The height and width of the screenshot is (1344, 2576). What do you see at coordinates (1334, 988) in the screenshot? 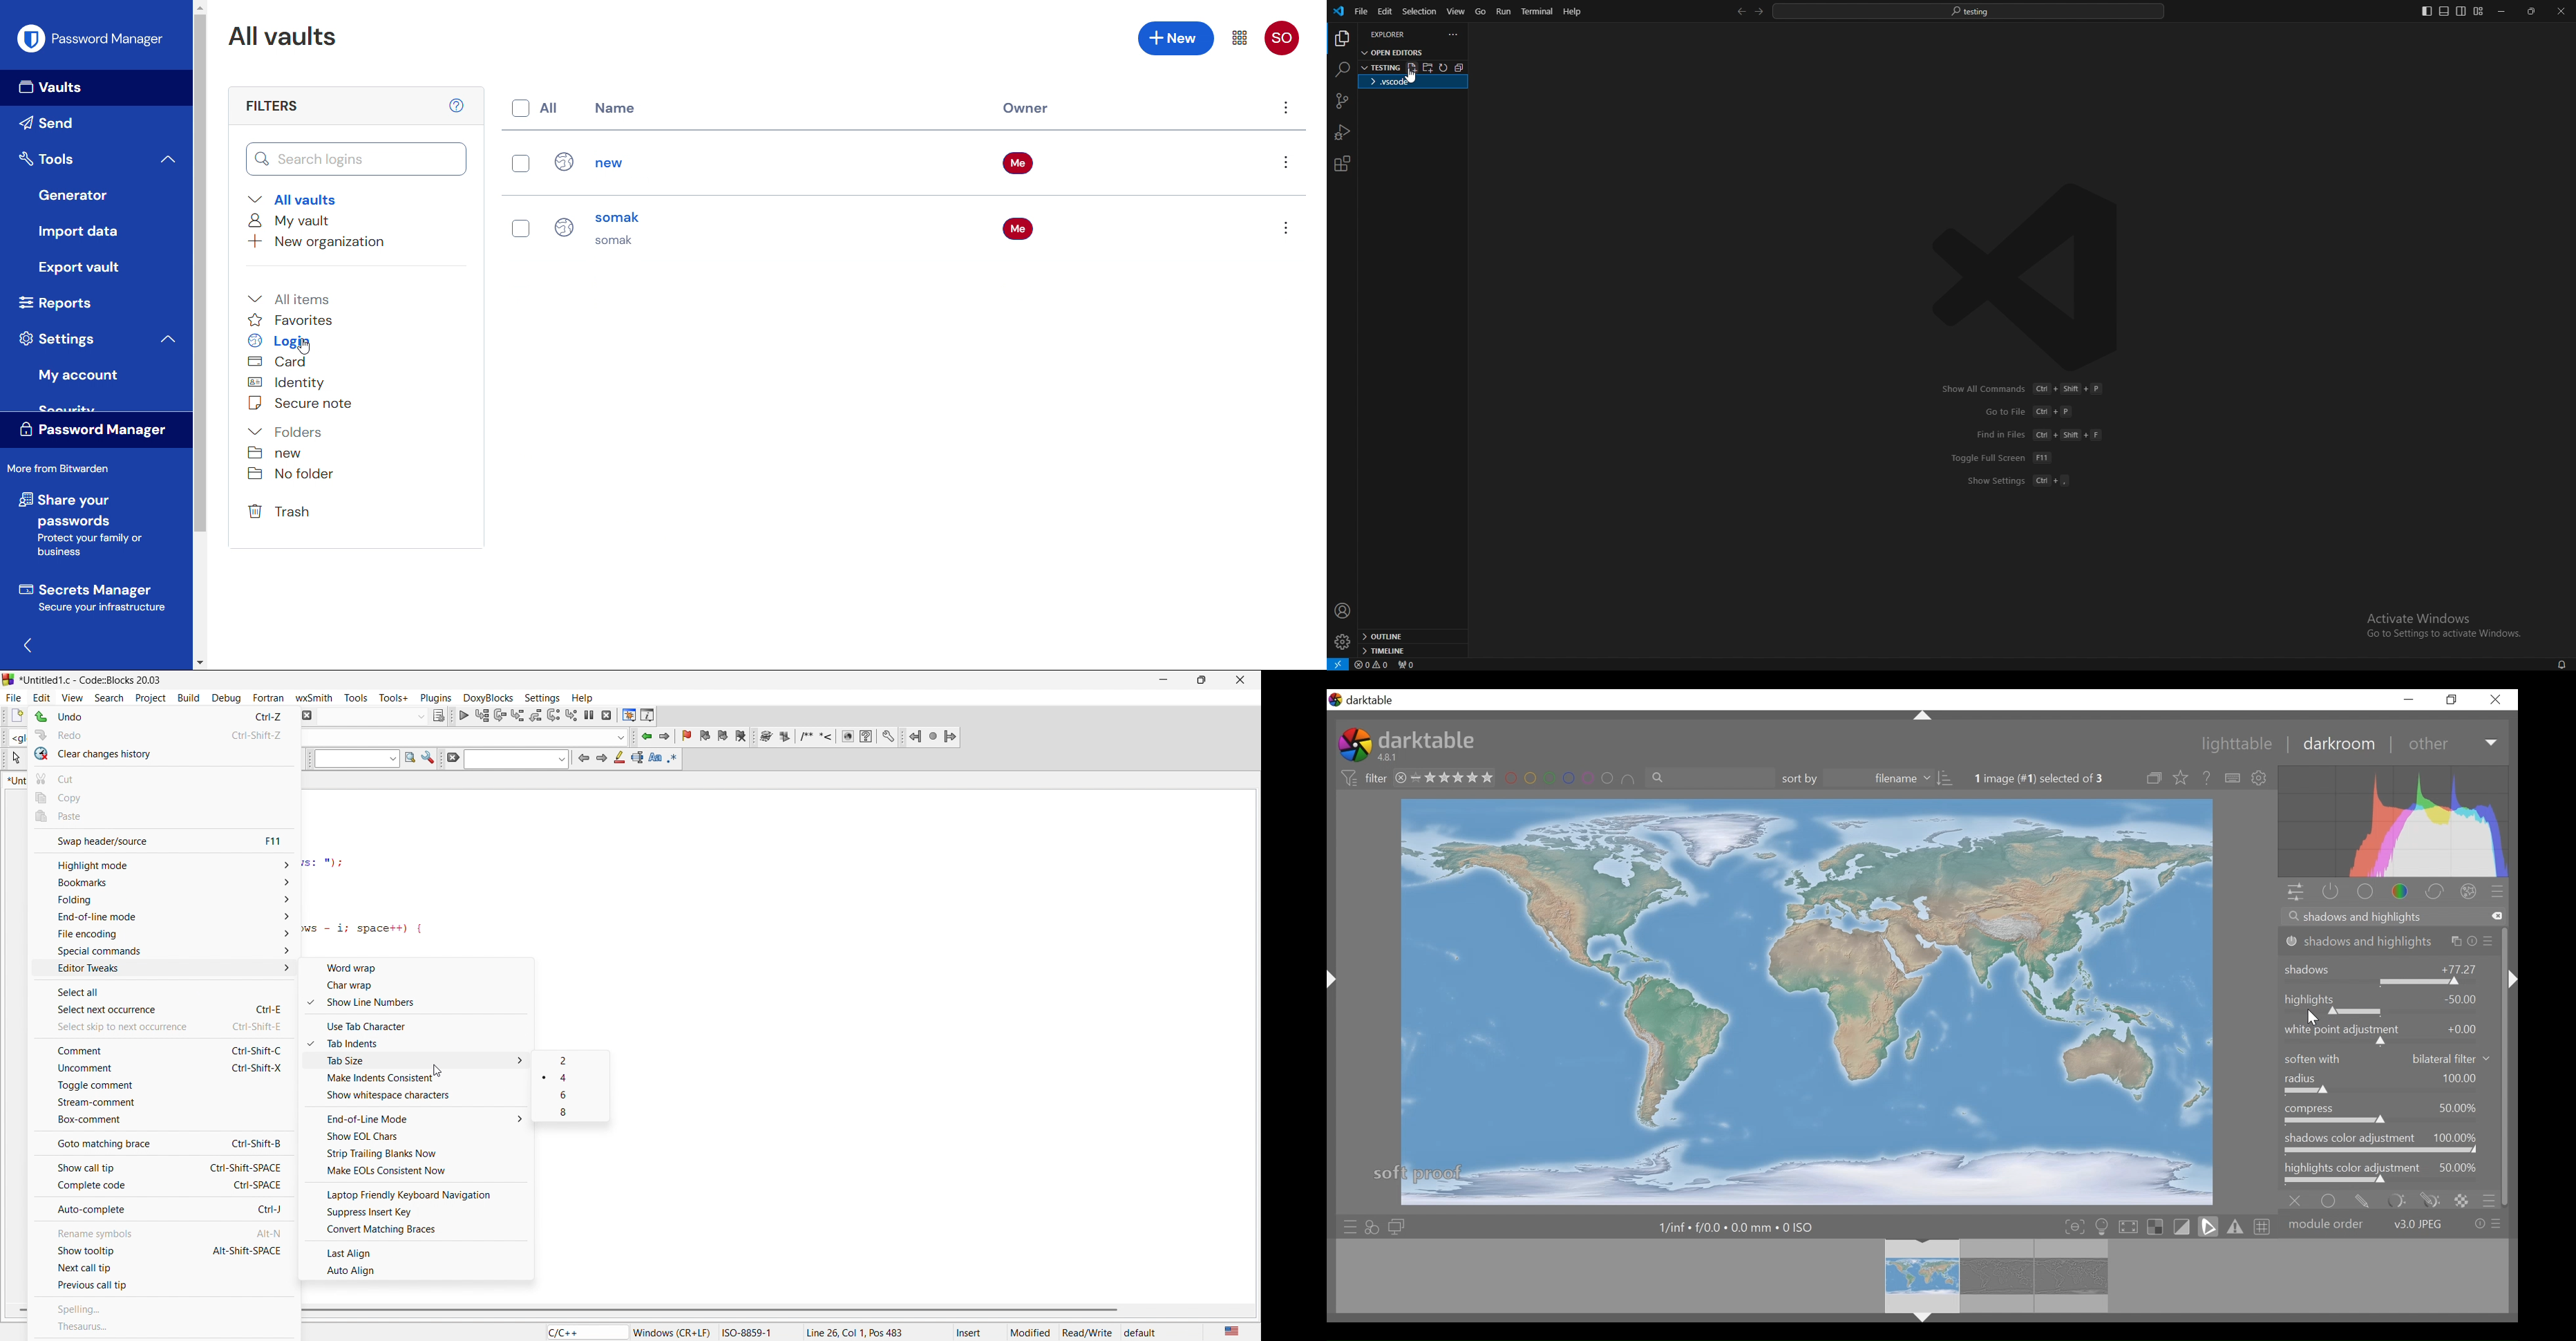
I see `` at bounding box center [1334, 988].